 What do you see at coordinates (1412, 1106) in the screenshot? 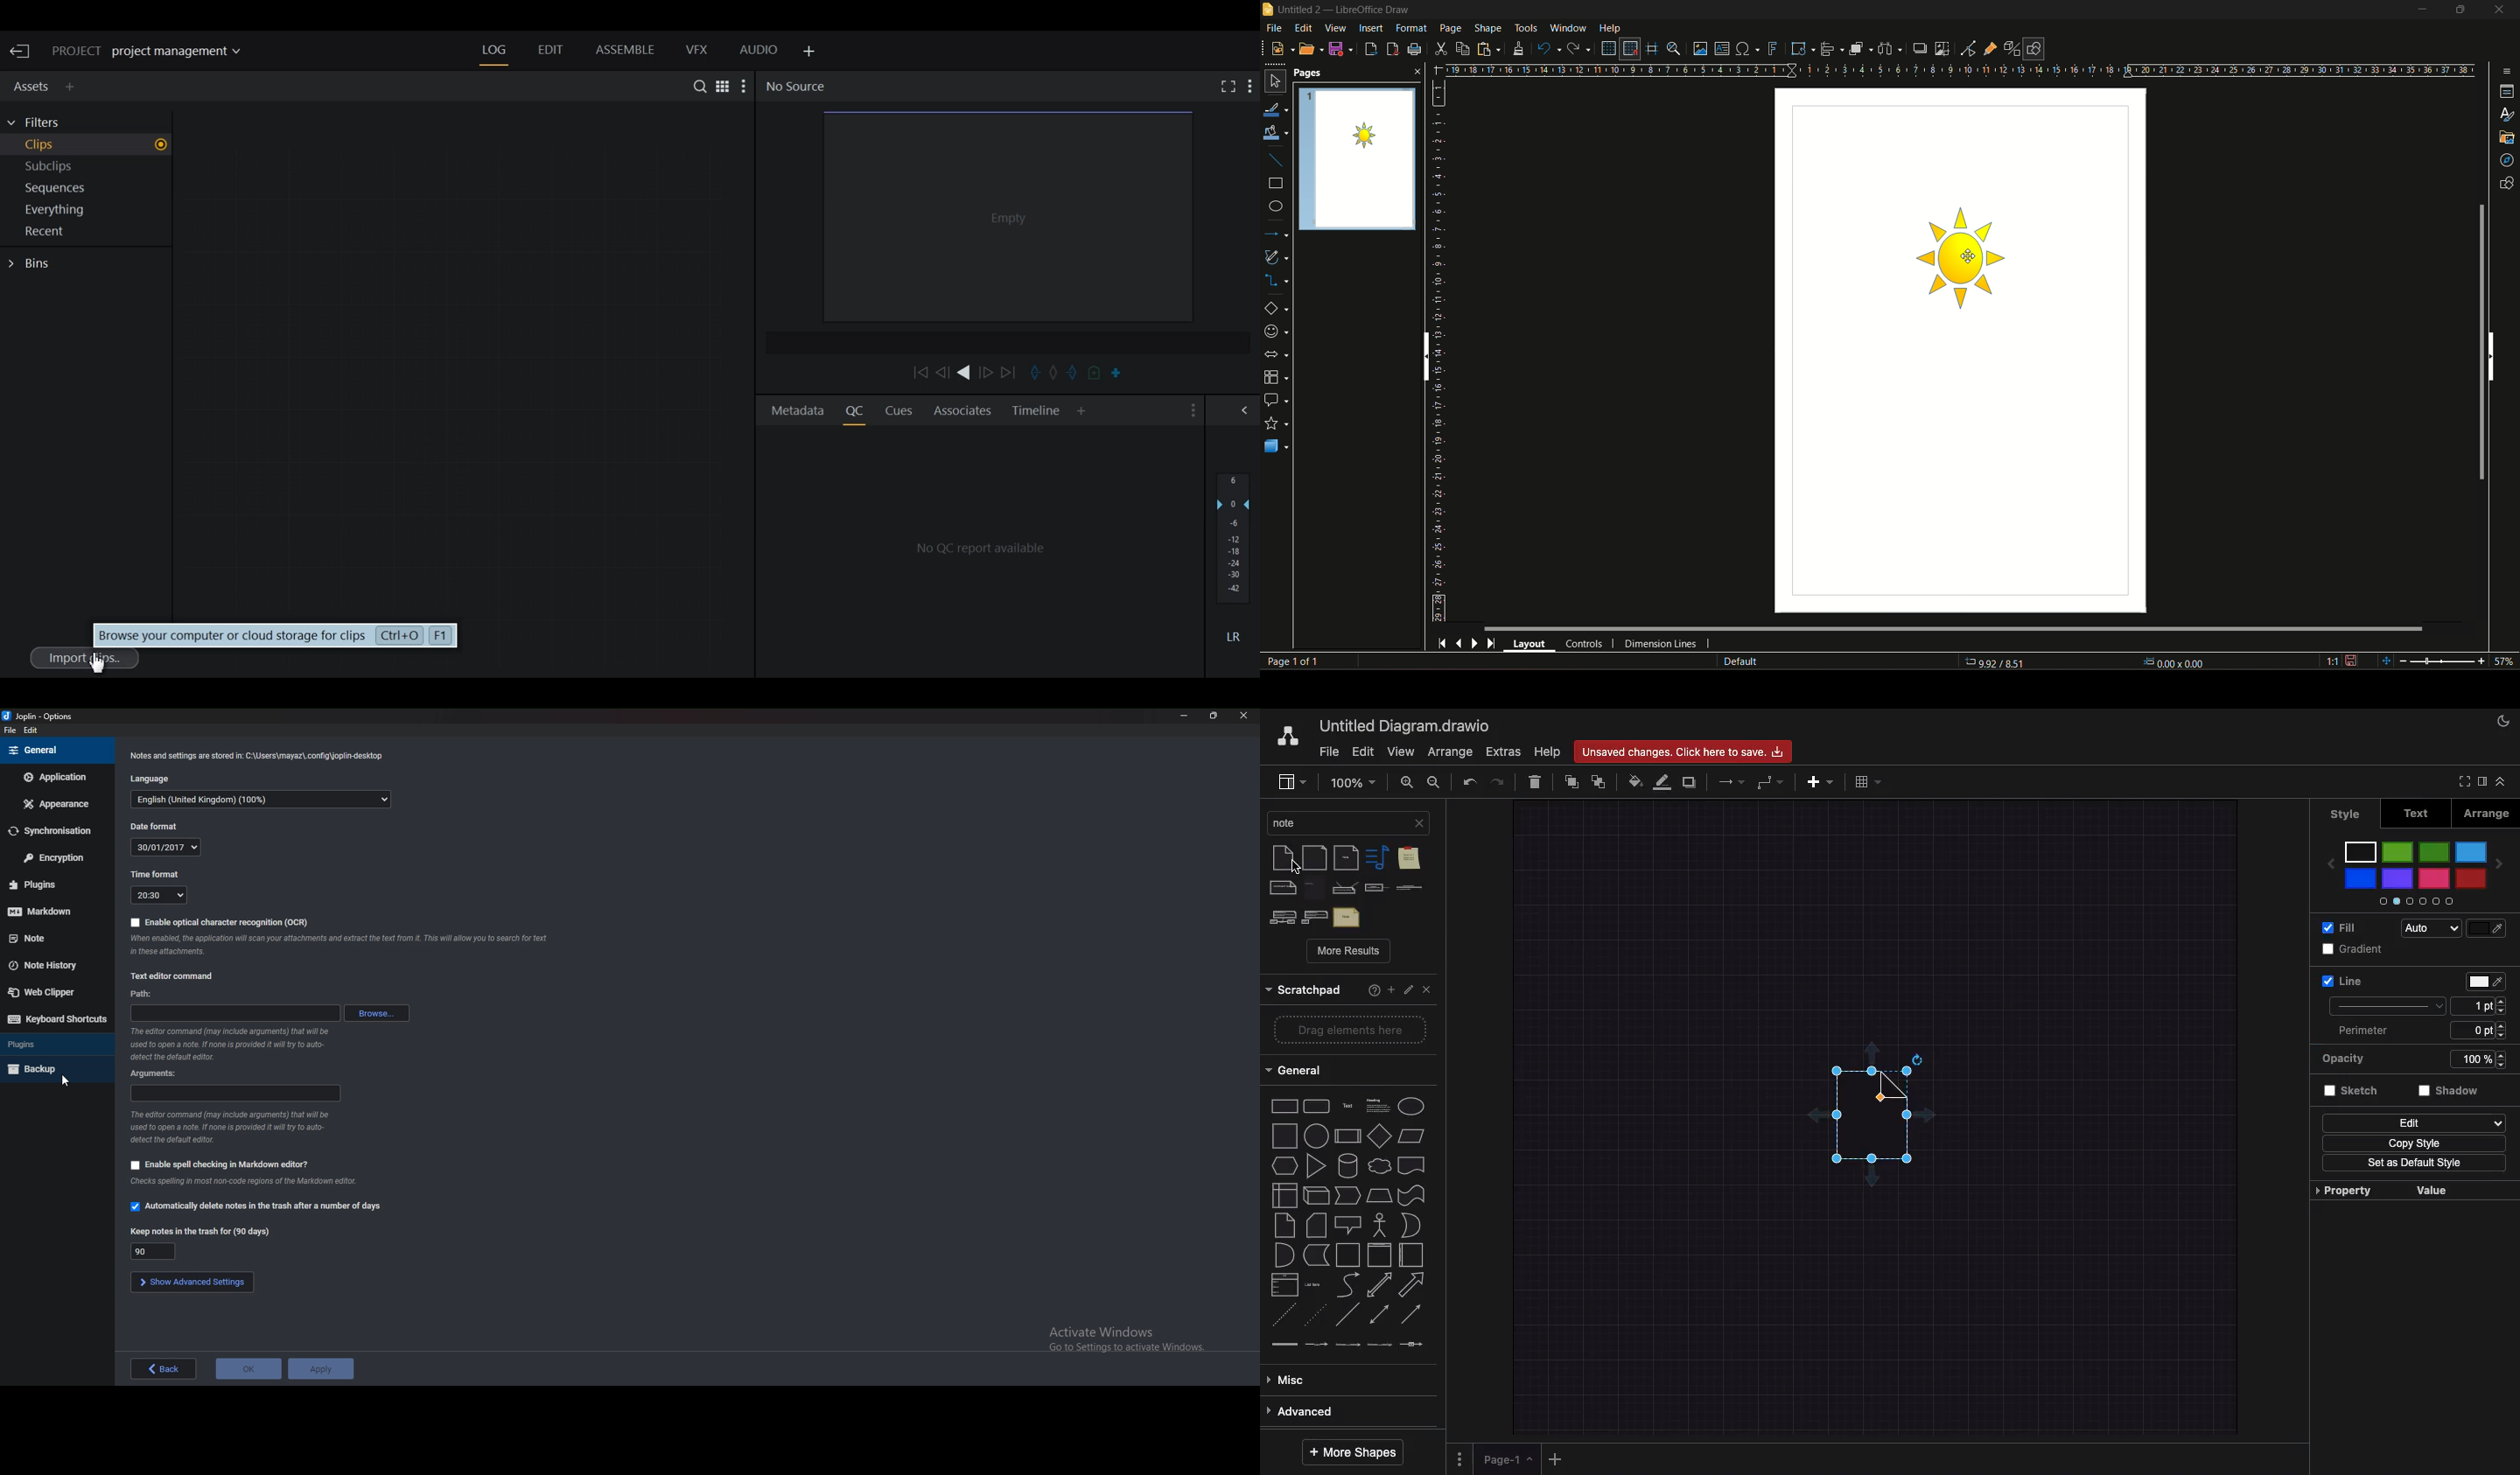
I see `ellipse` at bounding box center [1412, 1106].